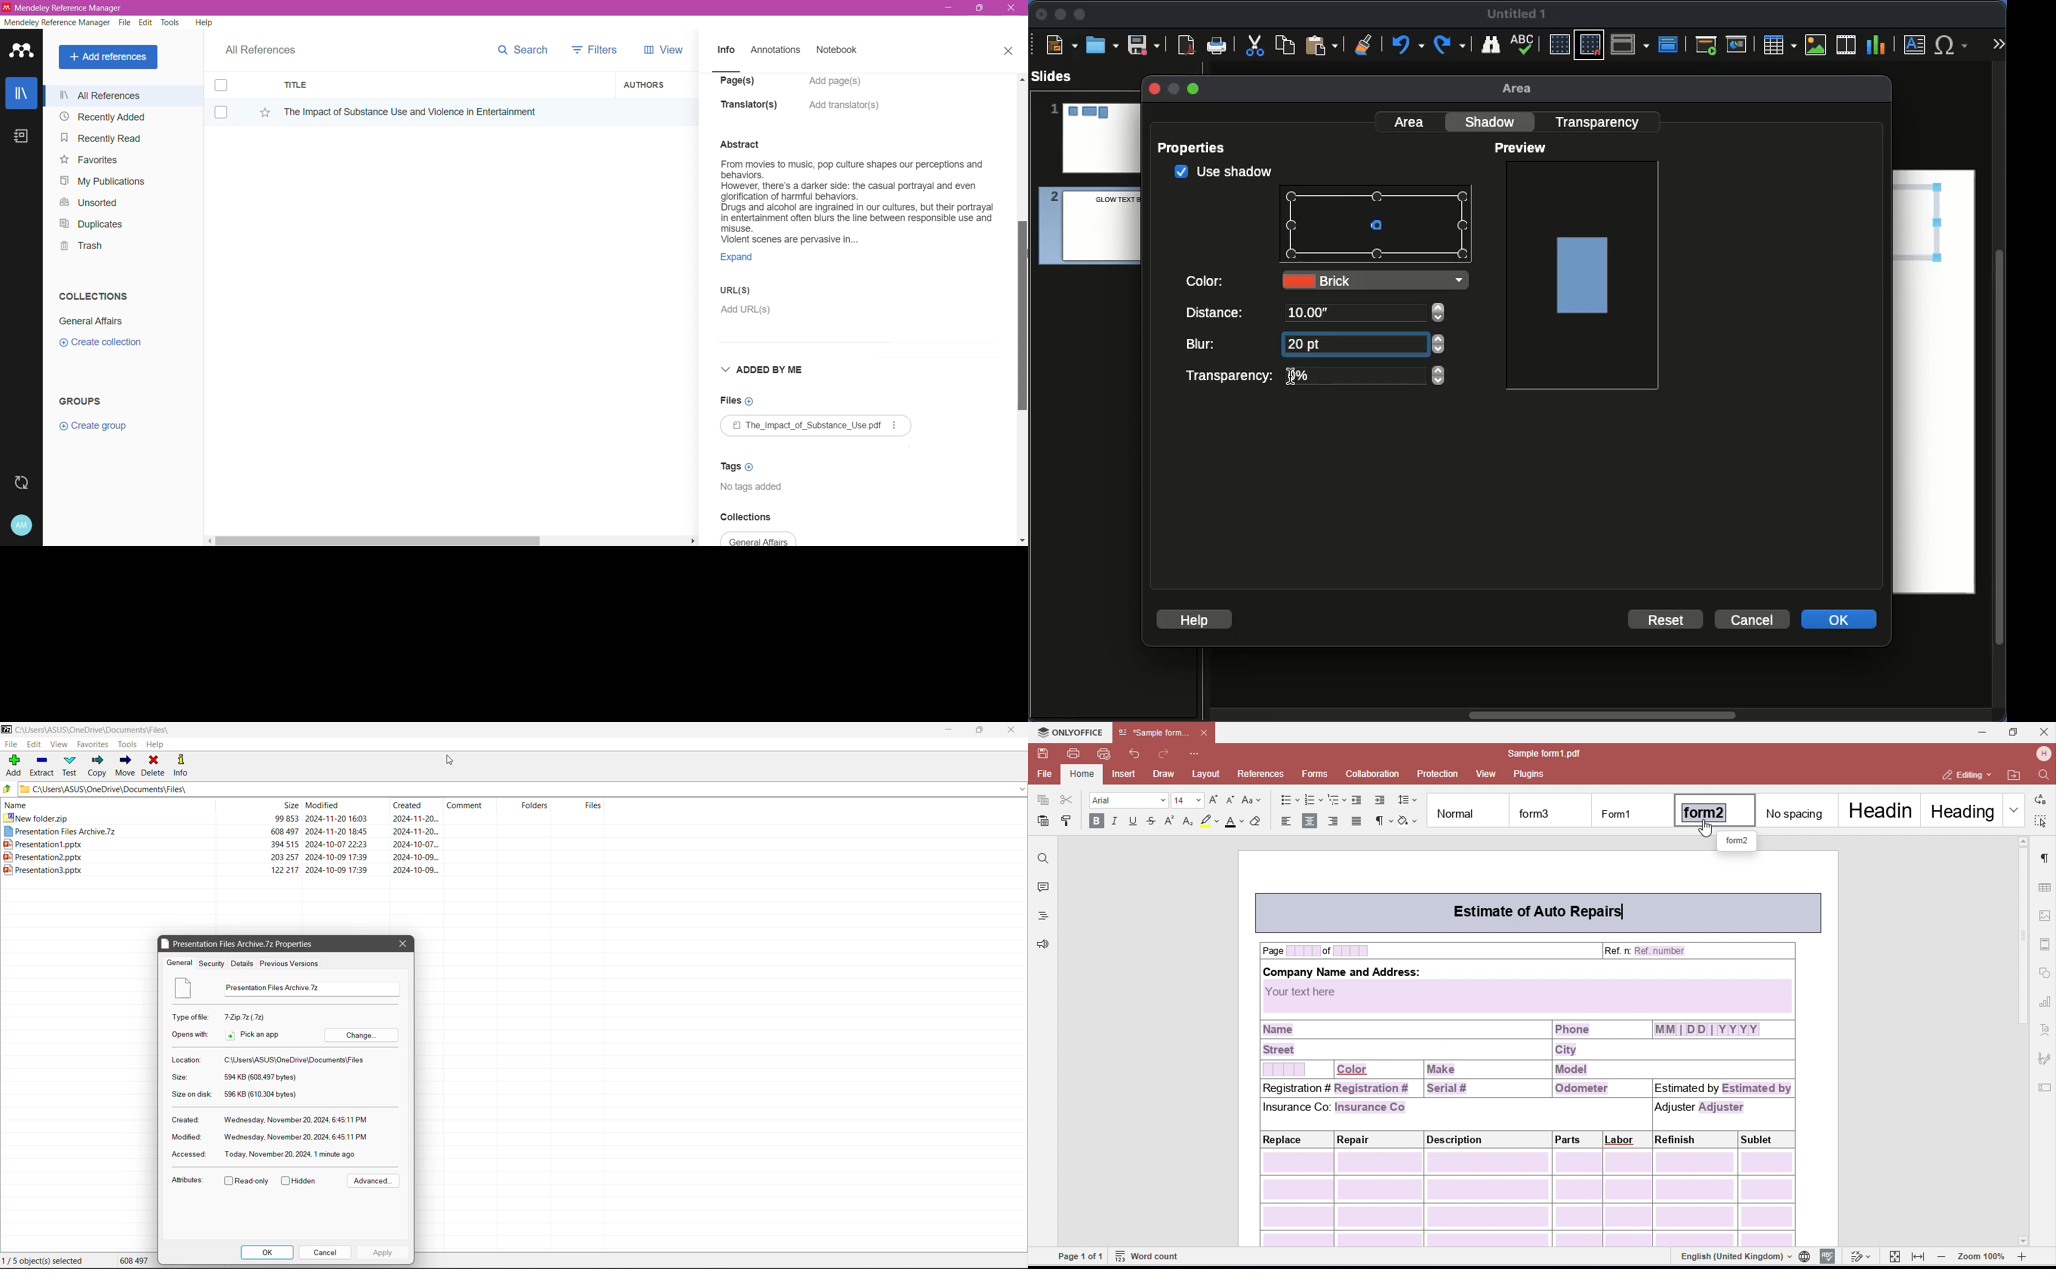  Describe the element at coordinates (296, 1059) in the screenshot. I see `File location` at that location.